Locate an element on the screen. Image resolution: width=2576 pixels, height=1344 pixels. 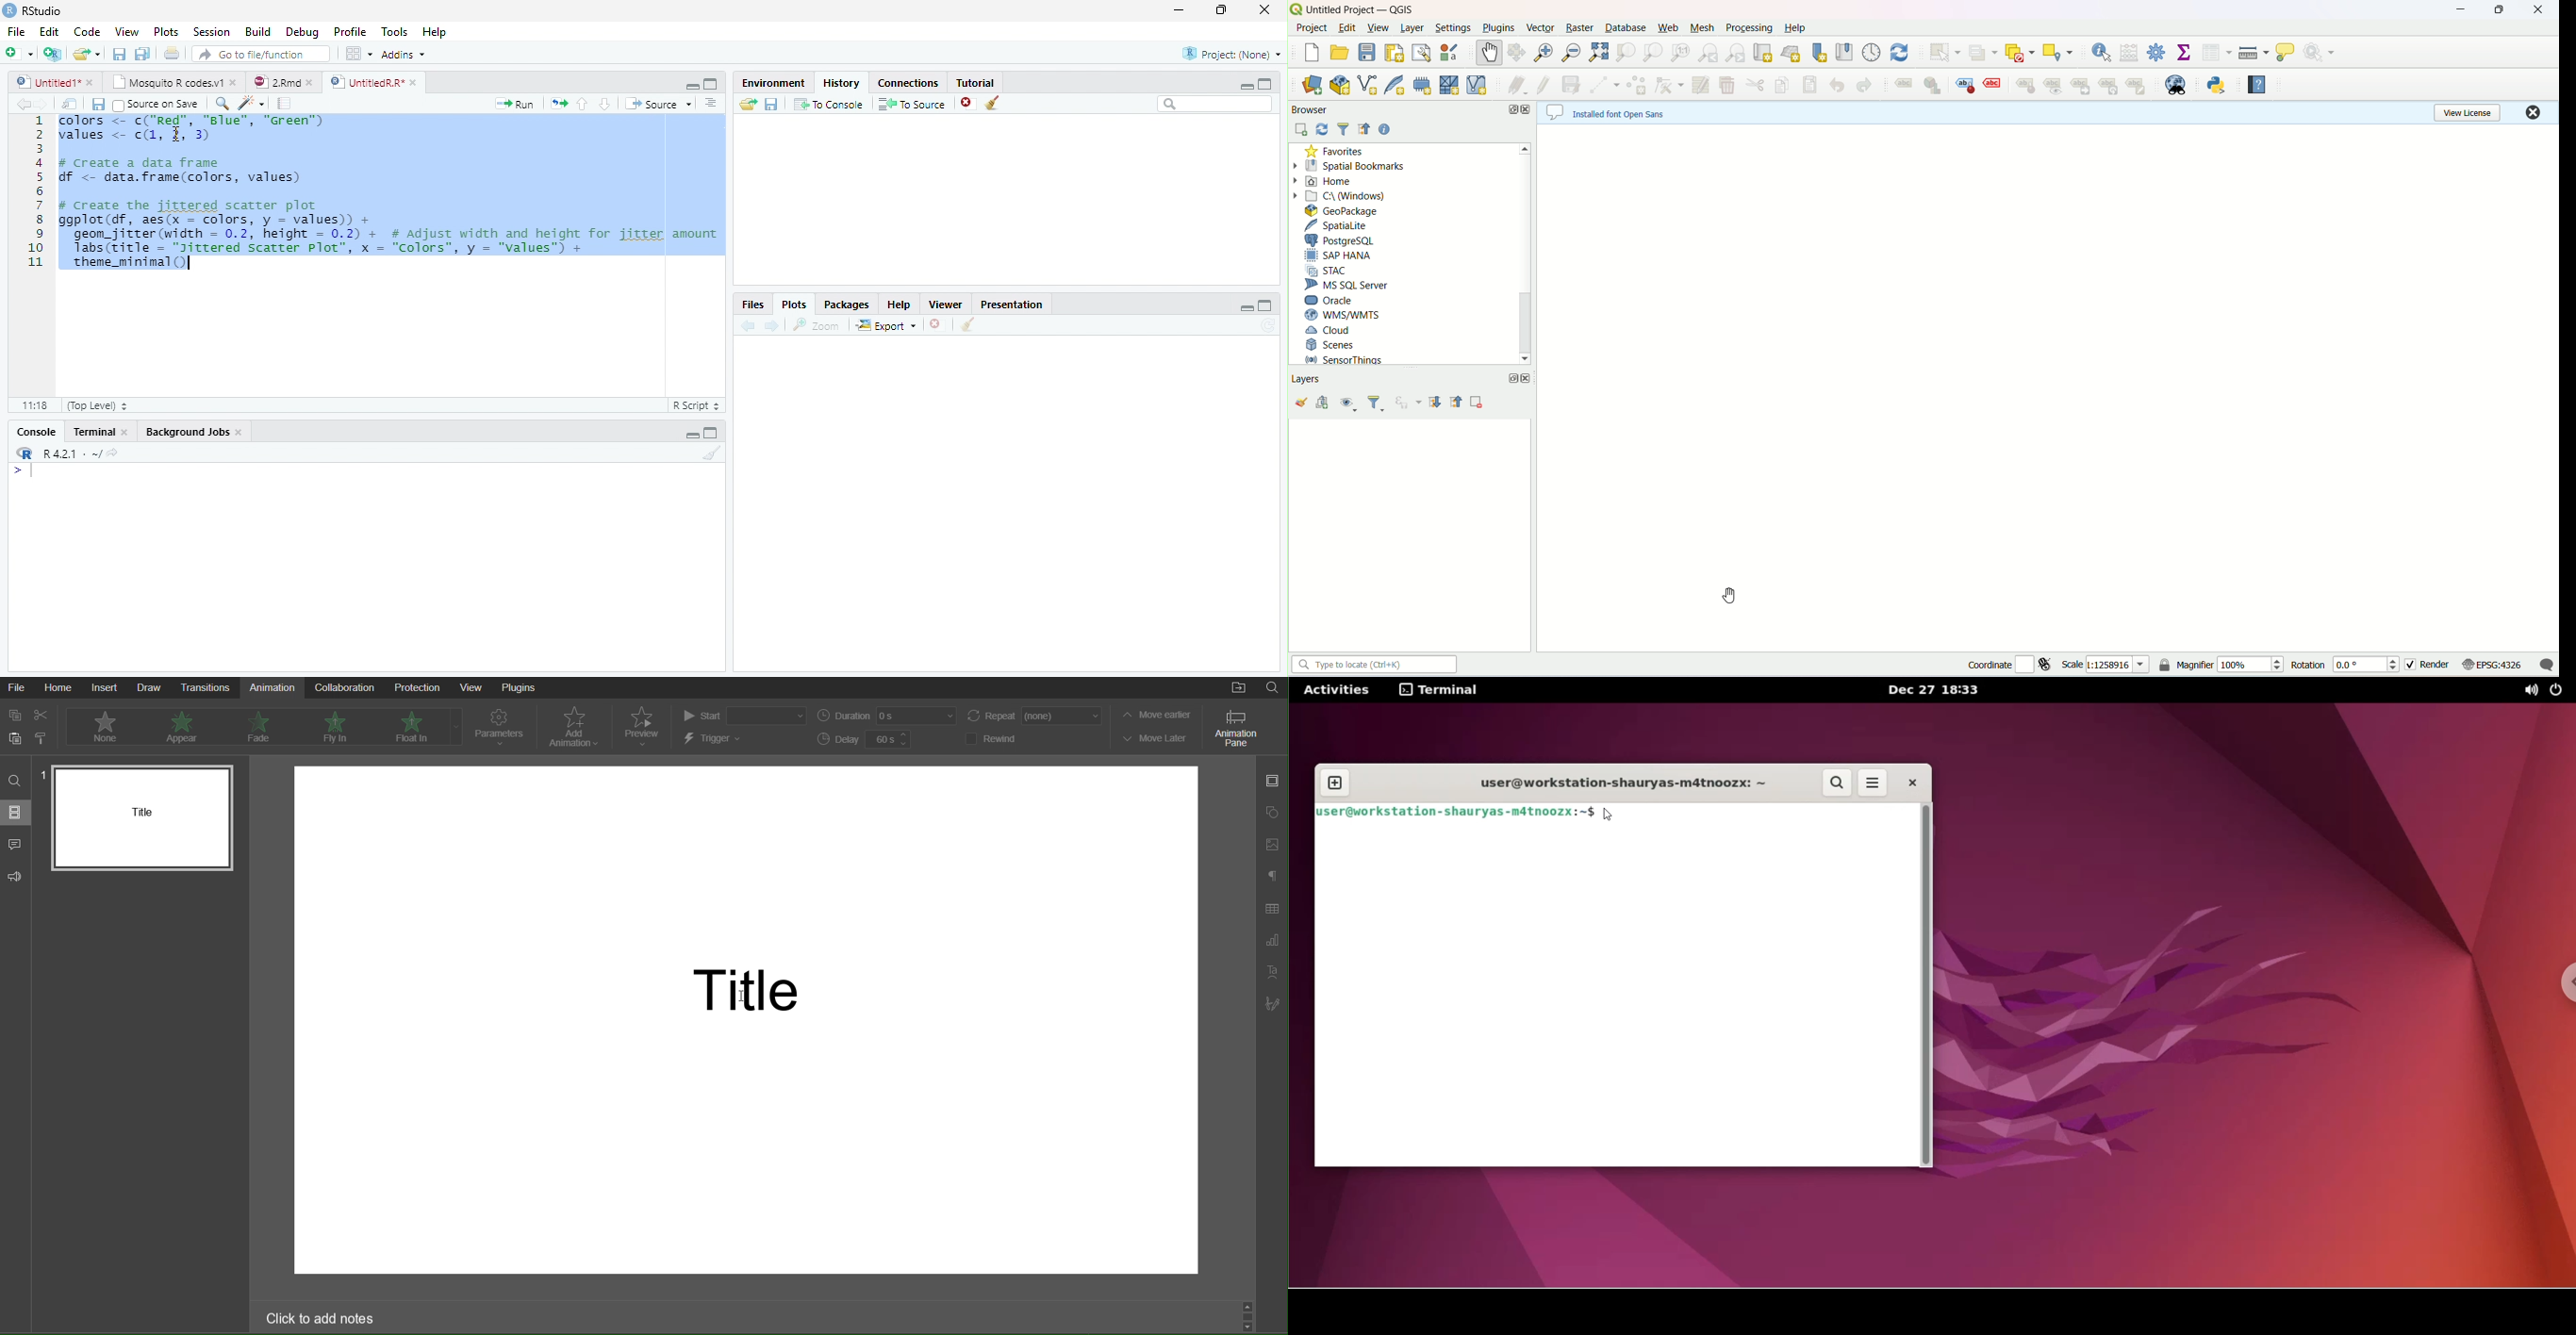
Run is located at coordinates (515, 105).